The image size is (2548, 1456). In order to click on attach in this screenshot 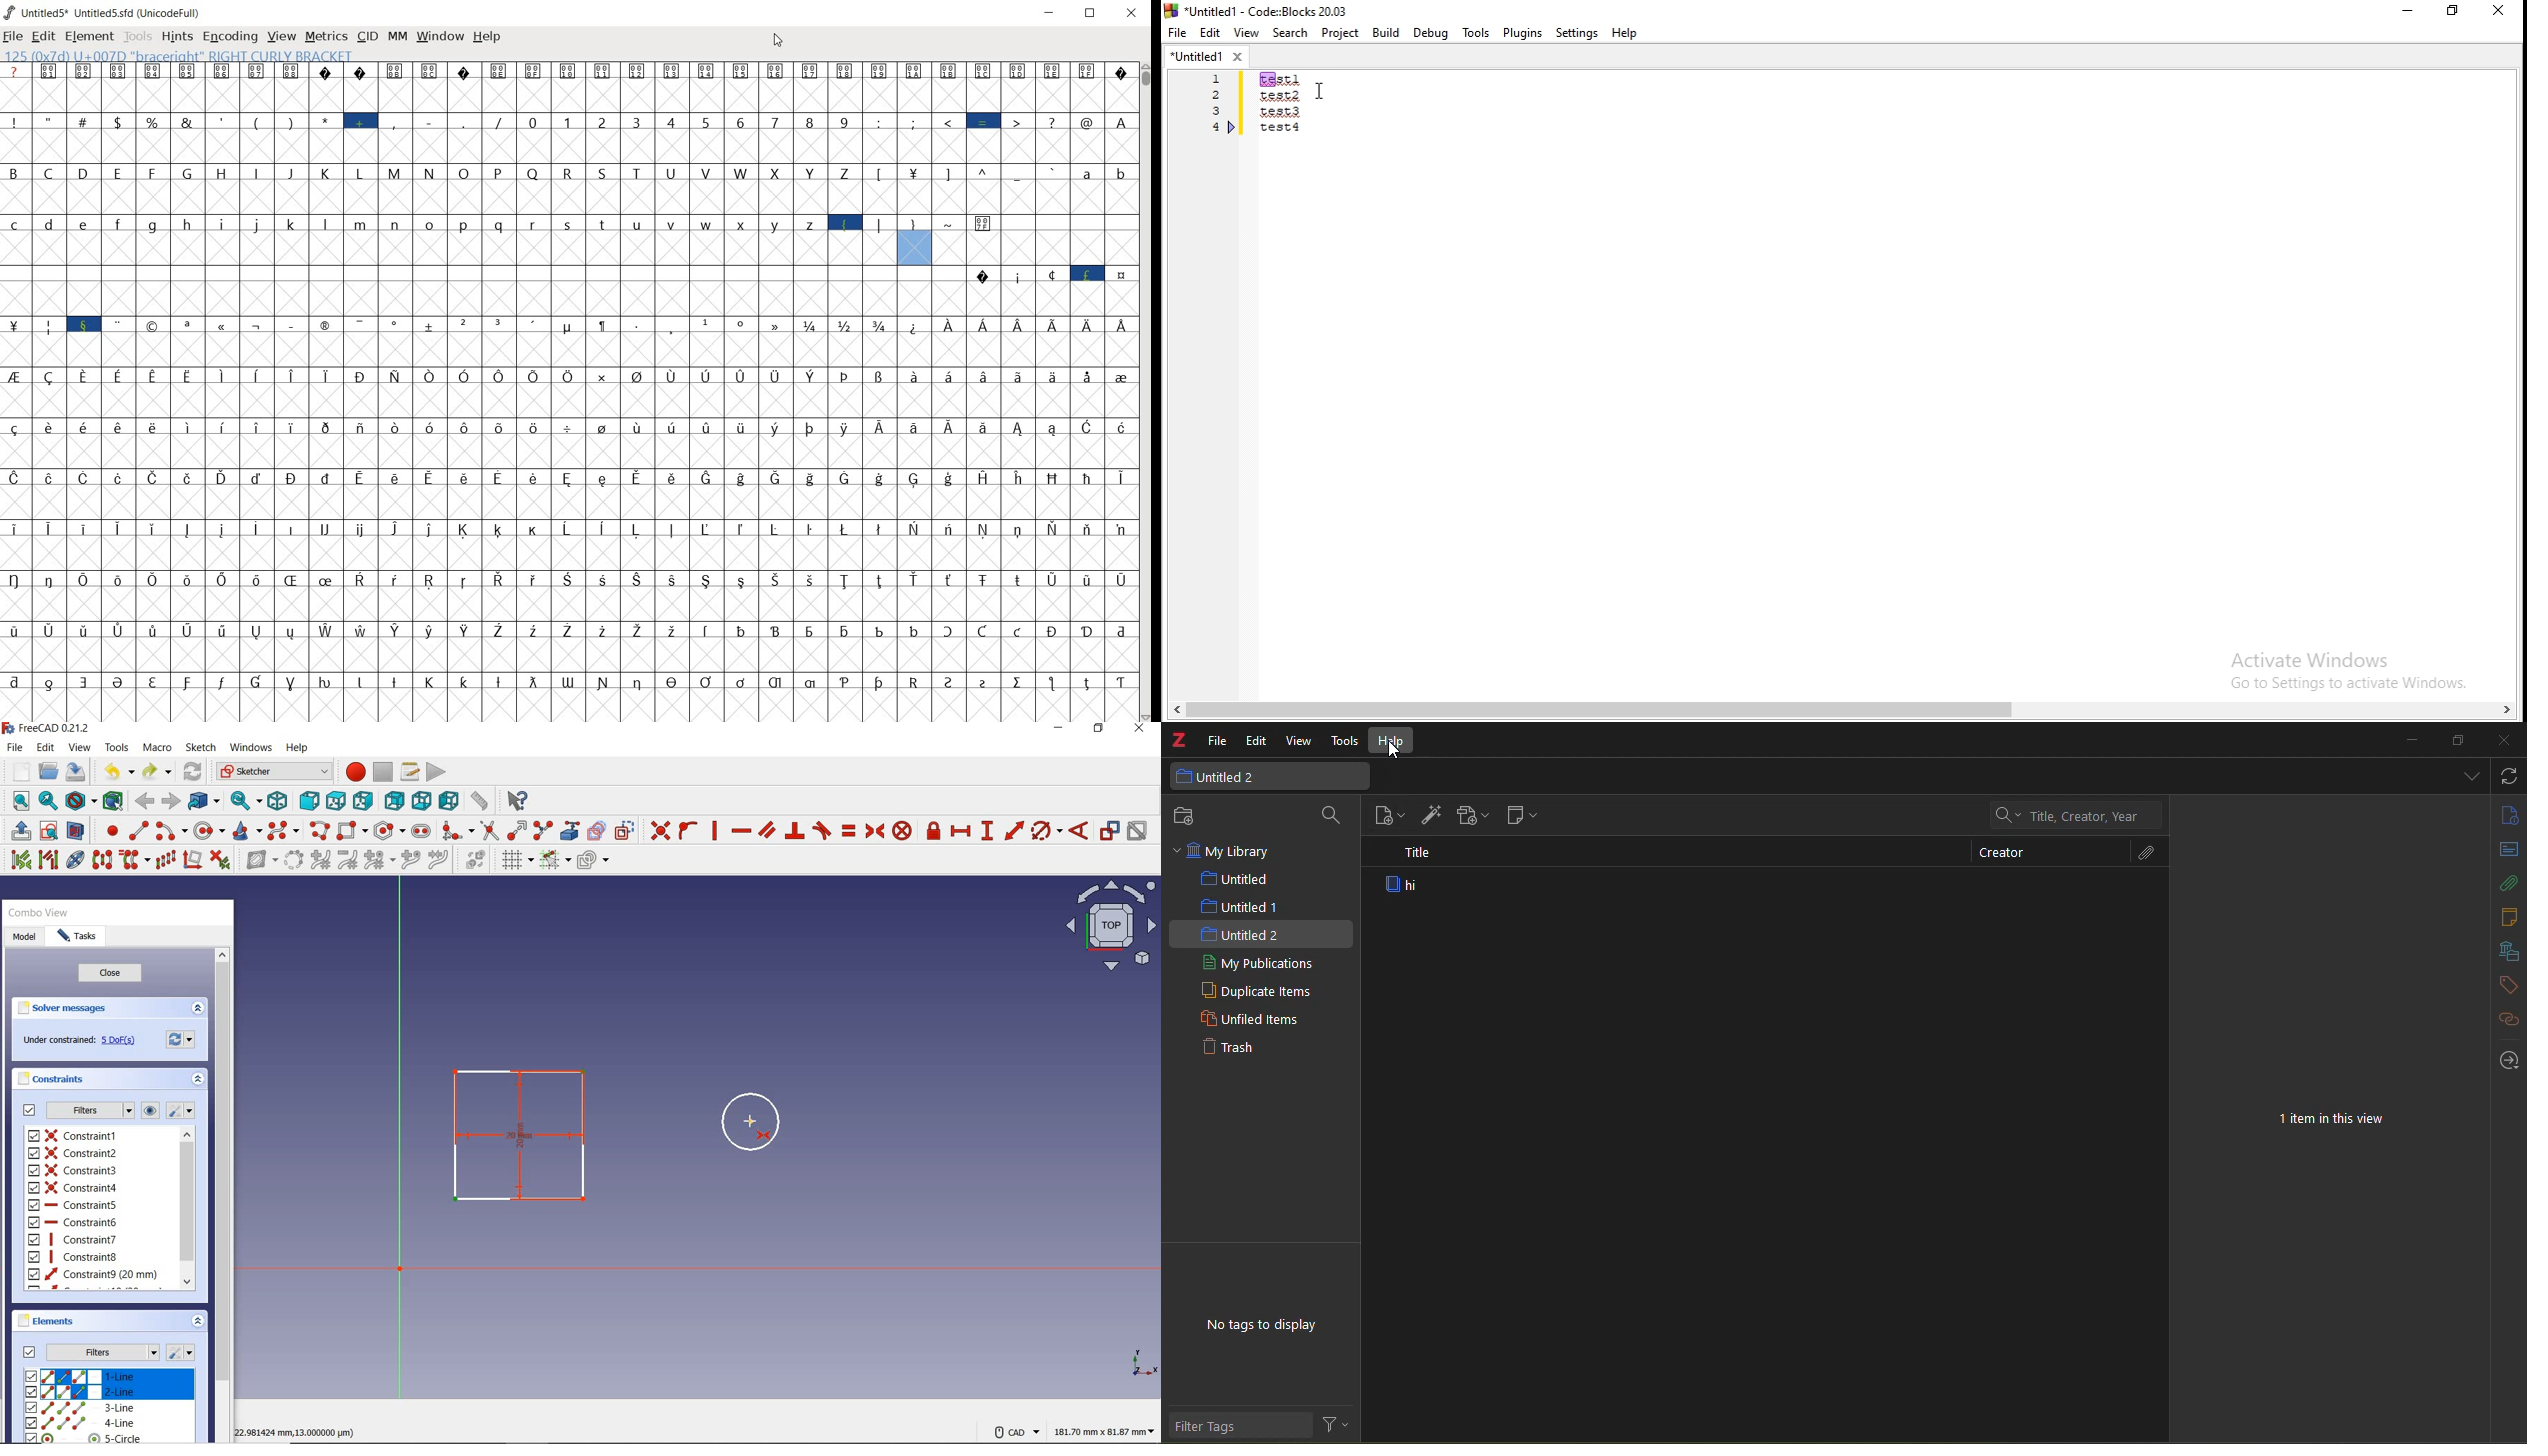, I will do `click(2508, 885)`.